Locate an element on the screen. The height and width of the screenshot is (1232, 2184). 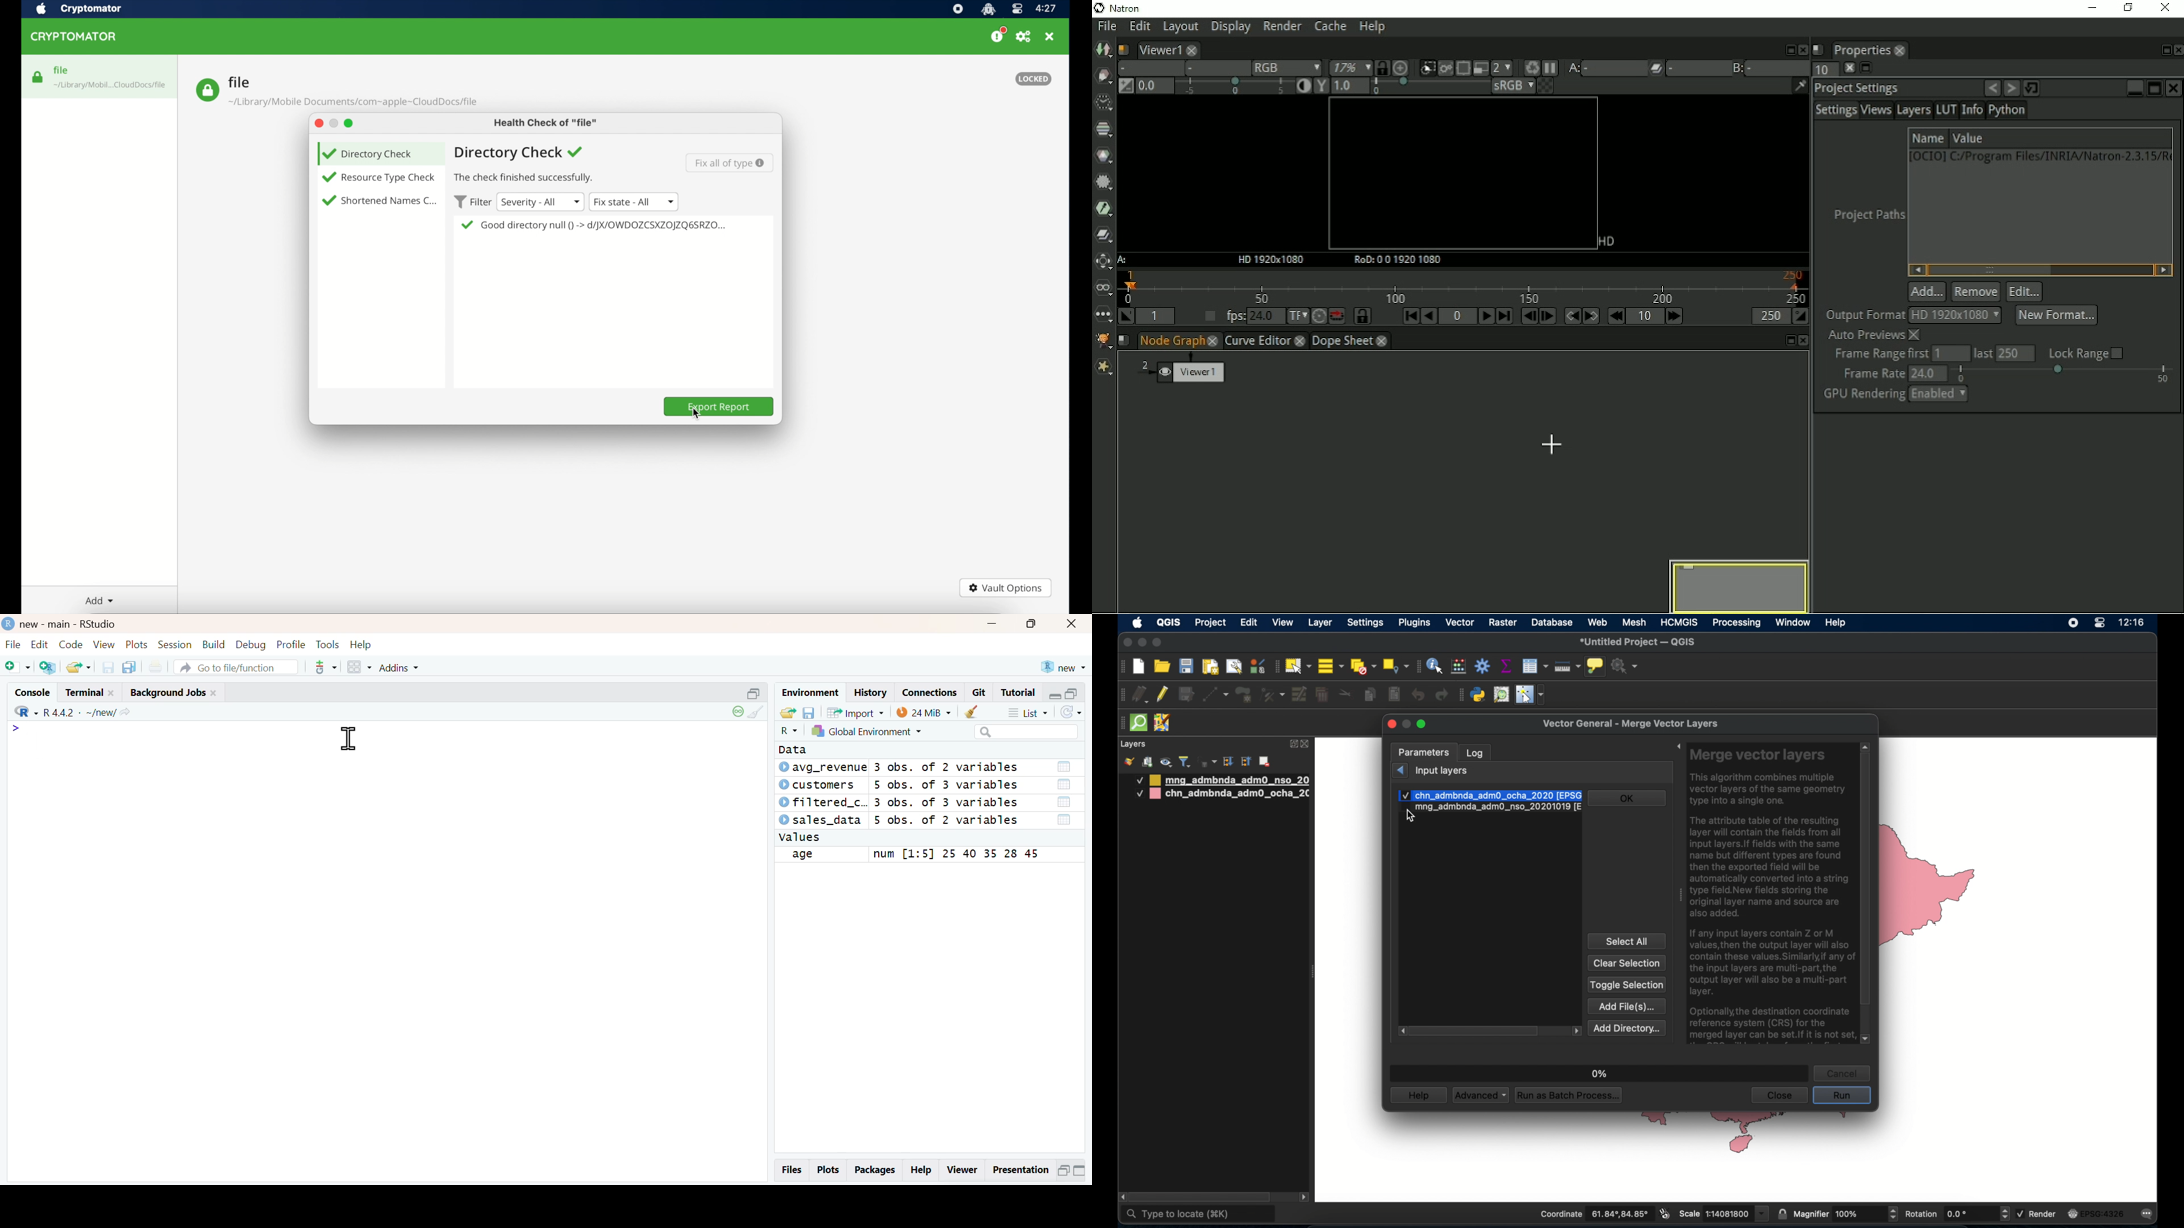
Viewer1 is located at coordinates (1193, 369).